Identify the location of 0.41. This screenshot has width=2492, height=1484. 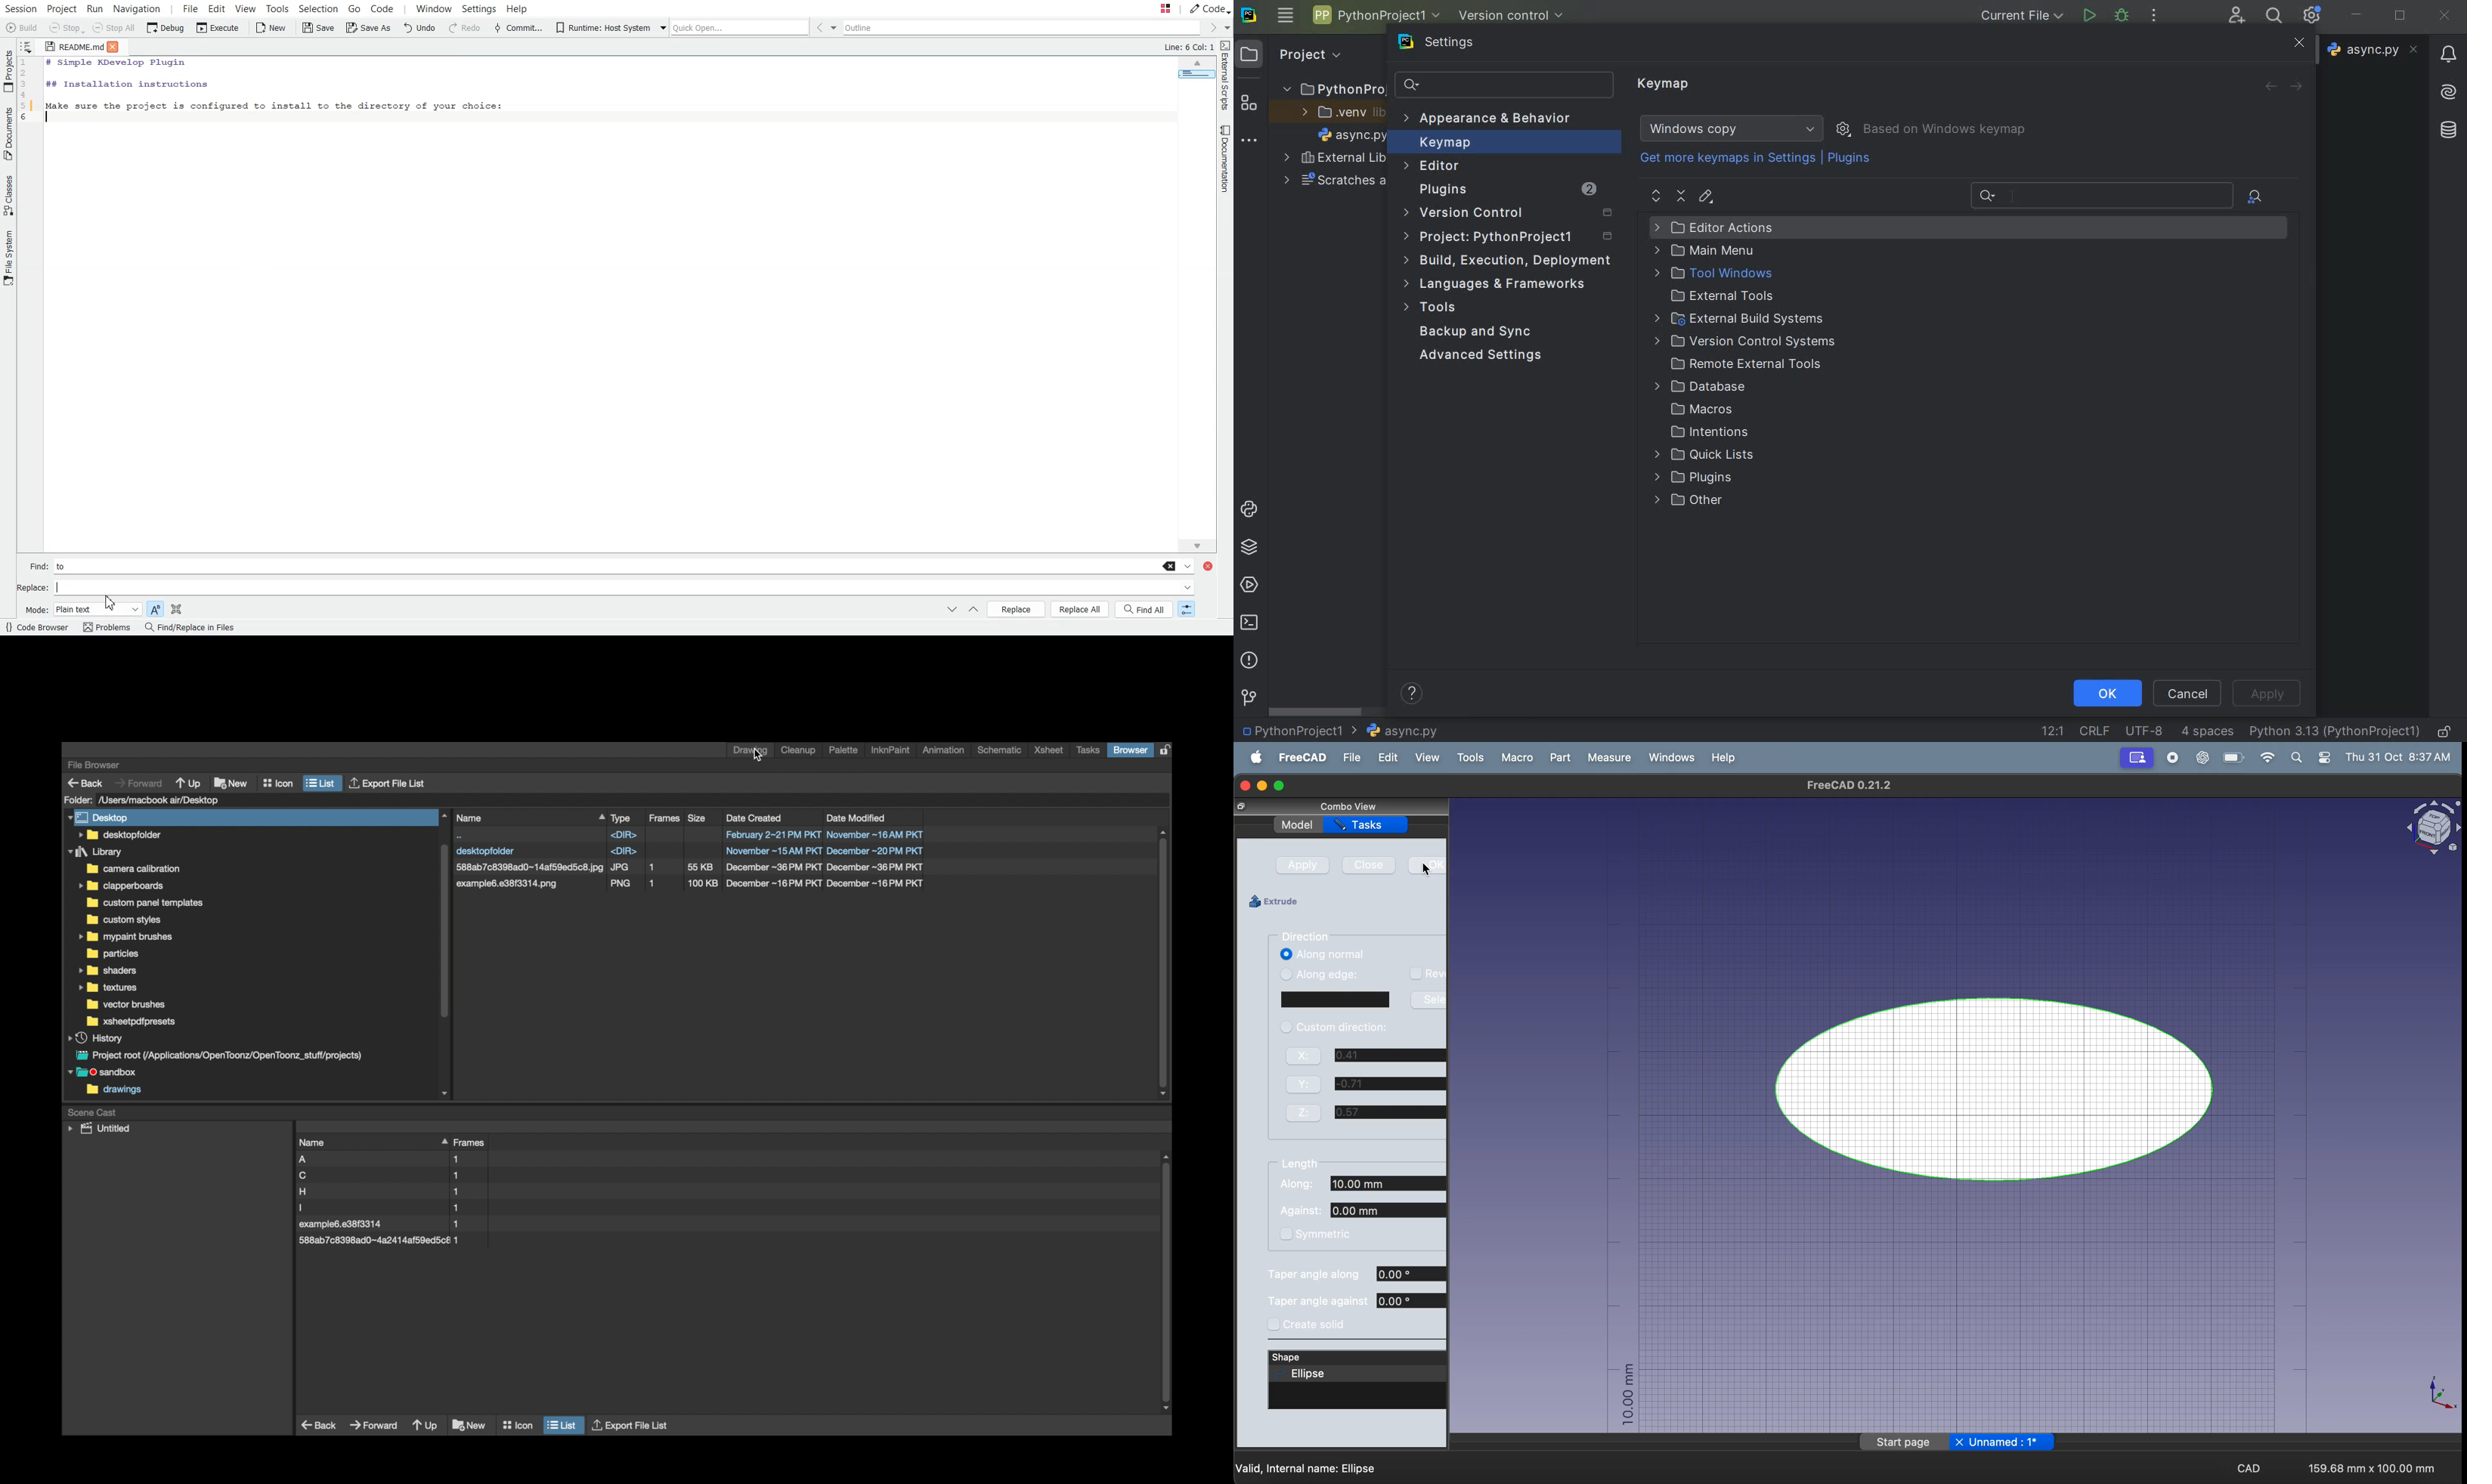
(1390, 1055).